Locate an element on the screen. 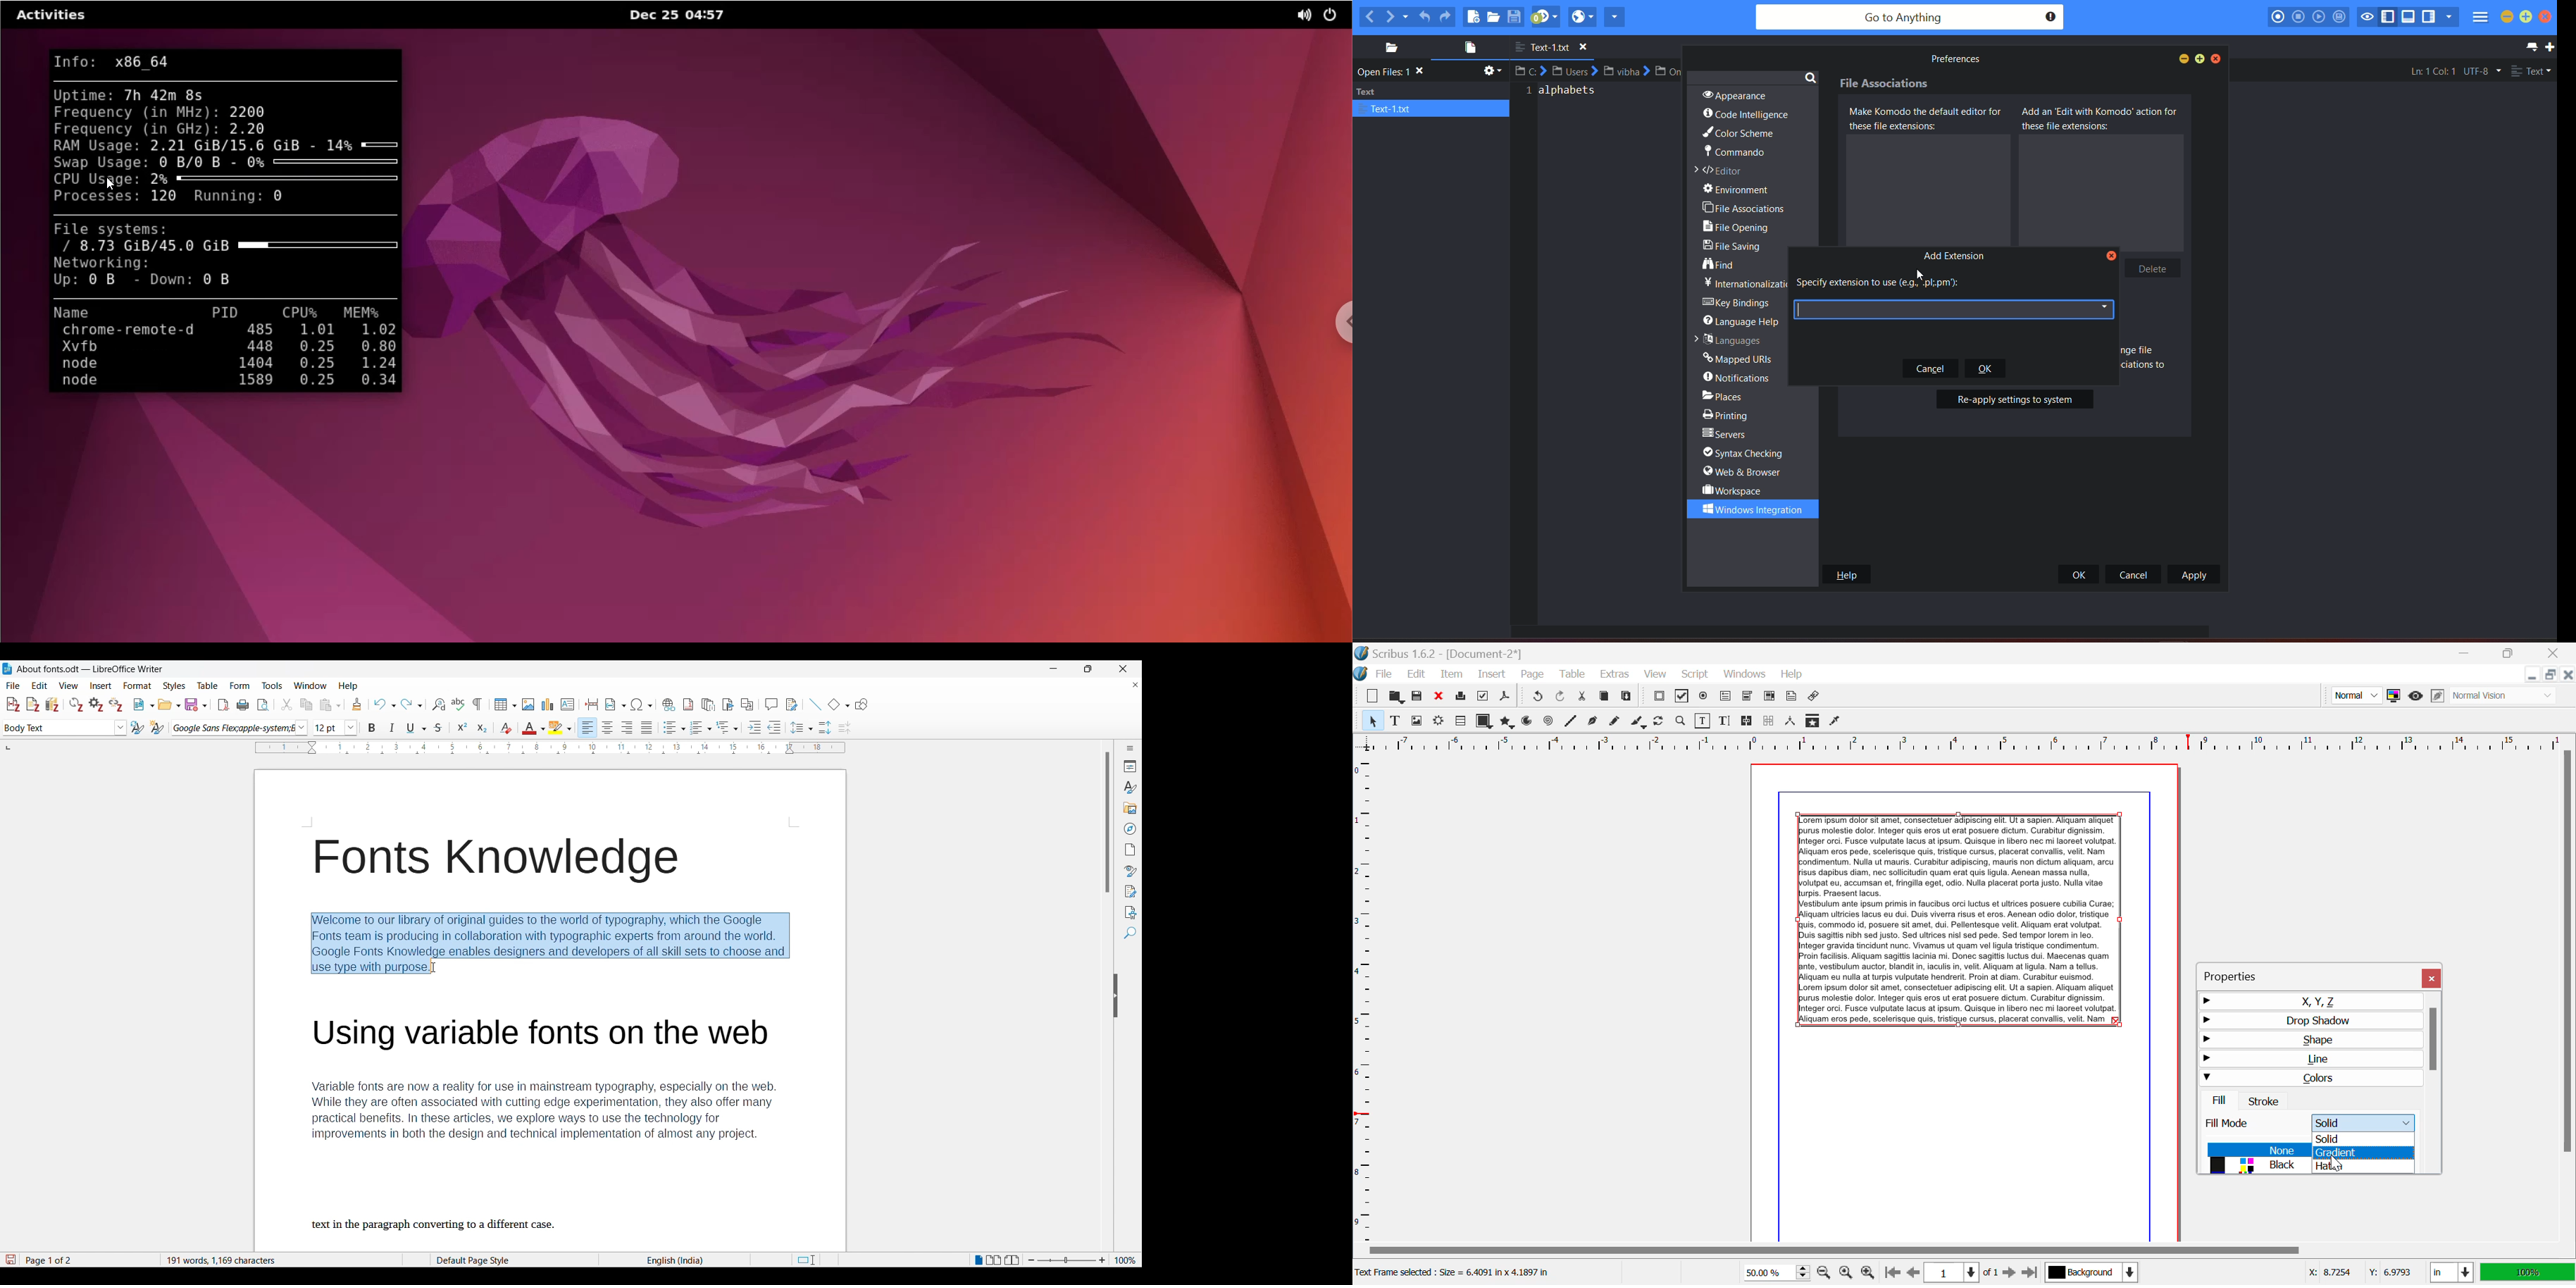  Insert bookmark is located at coordinates (728, 705).